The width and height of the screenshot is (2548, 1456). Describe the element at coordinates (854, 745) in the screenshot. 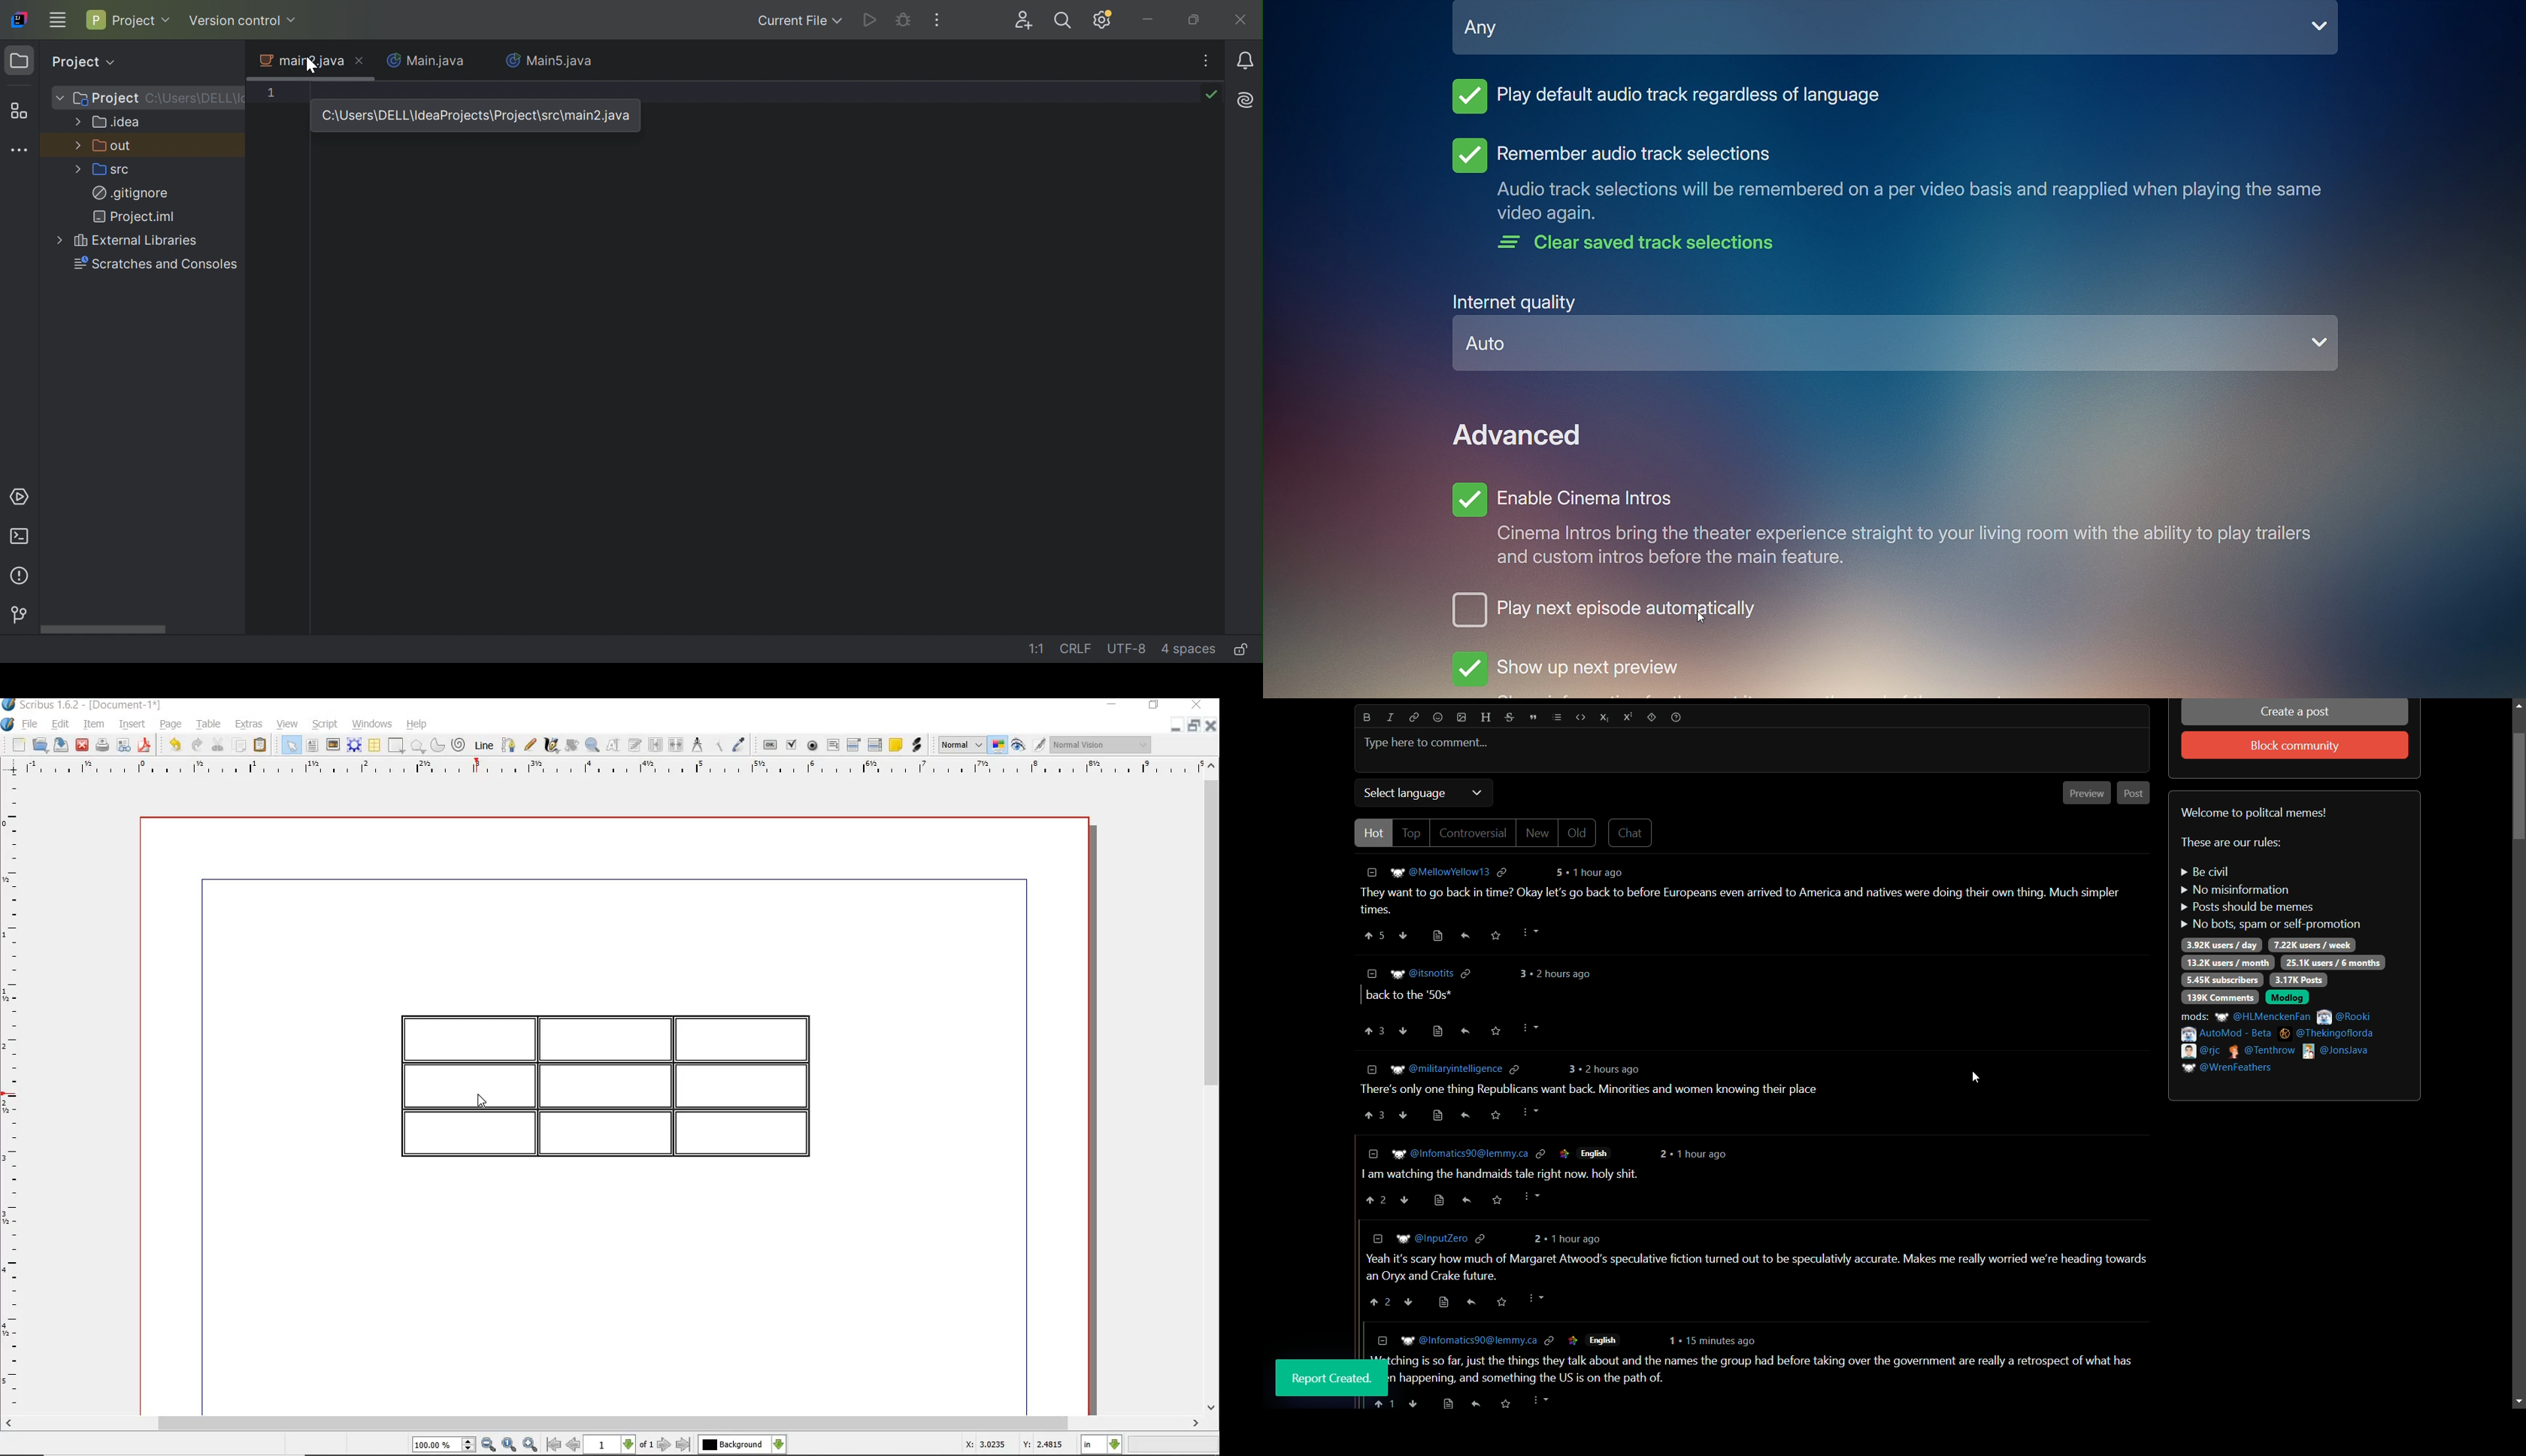

I see `pdf combo box` at that location.